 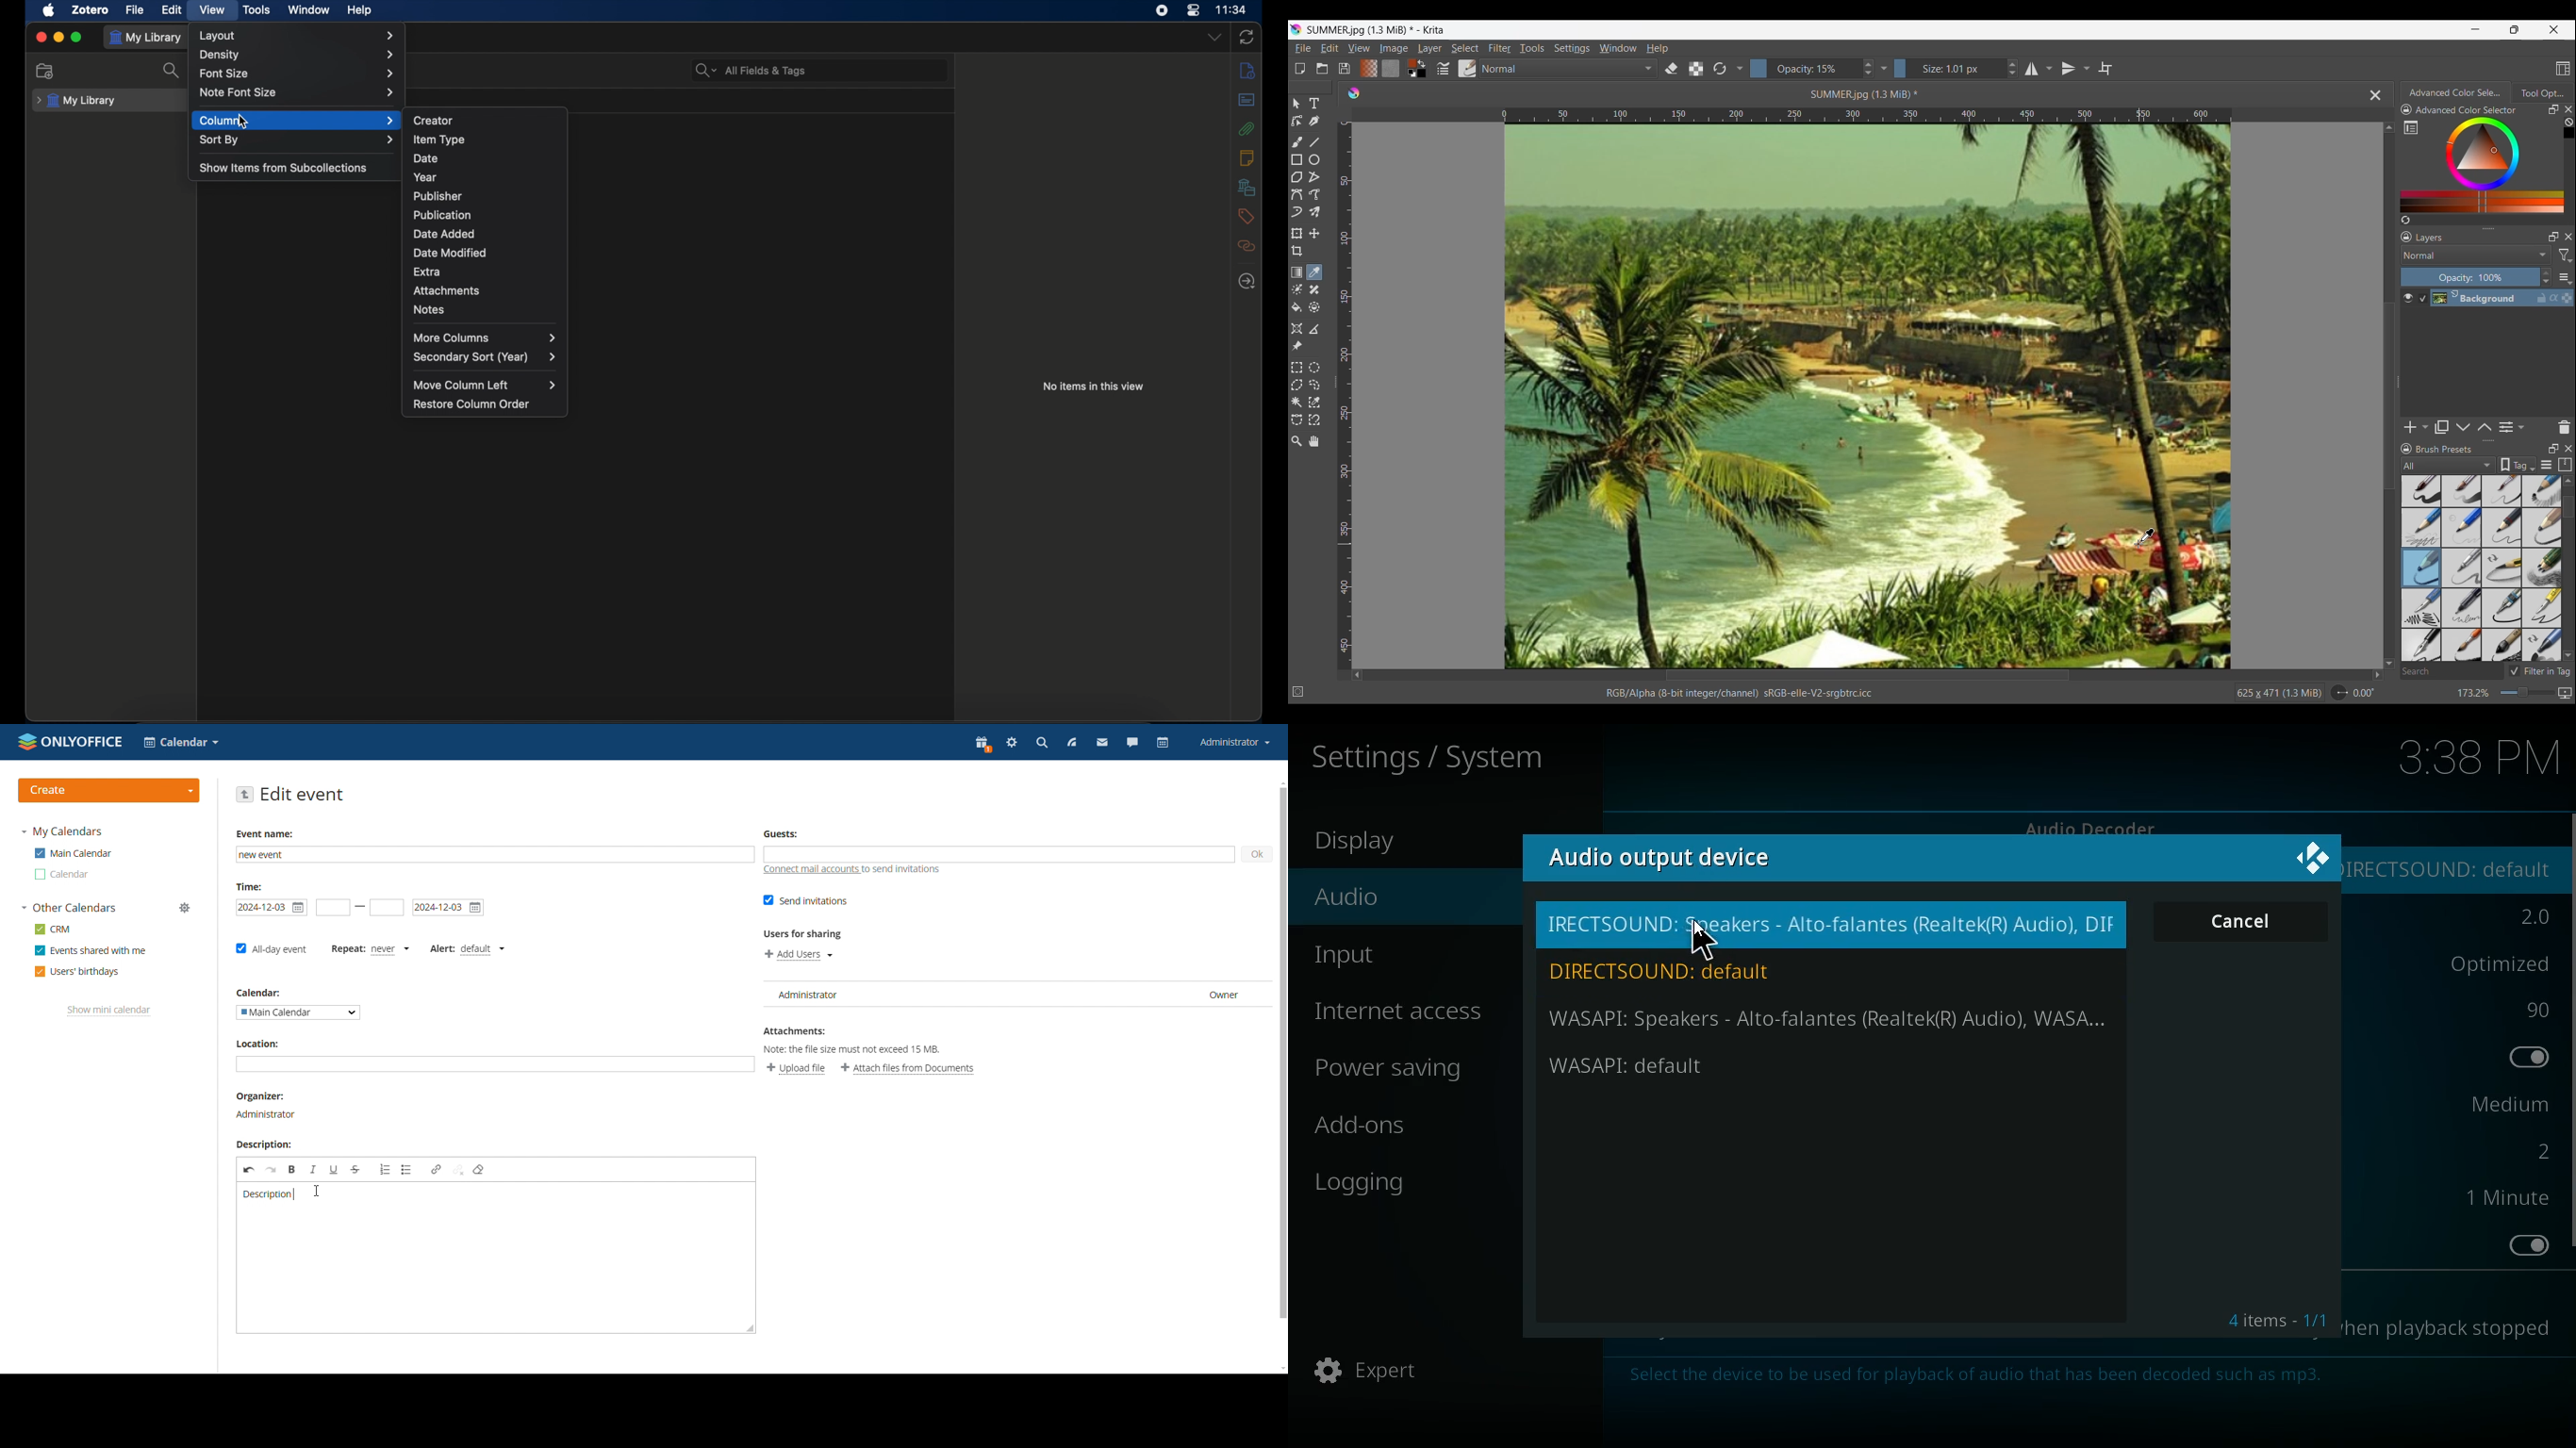 I want to click on SUMMER.jpg (1.3 MiB) * - Krita, so click(x=1377, y=29).